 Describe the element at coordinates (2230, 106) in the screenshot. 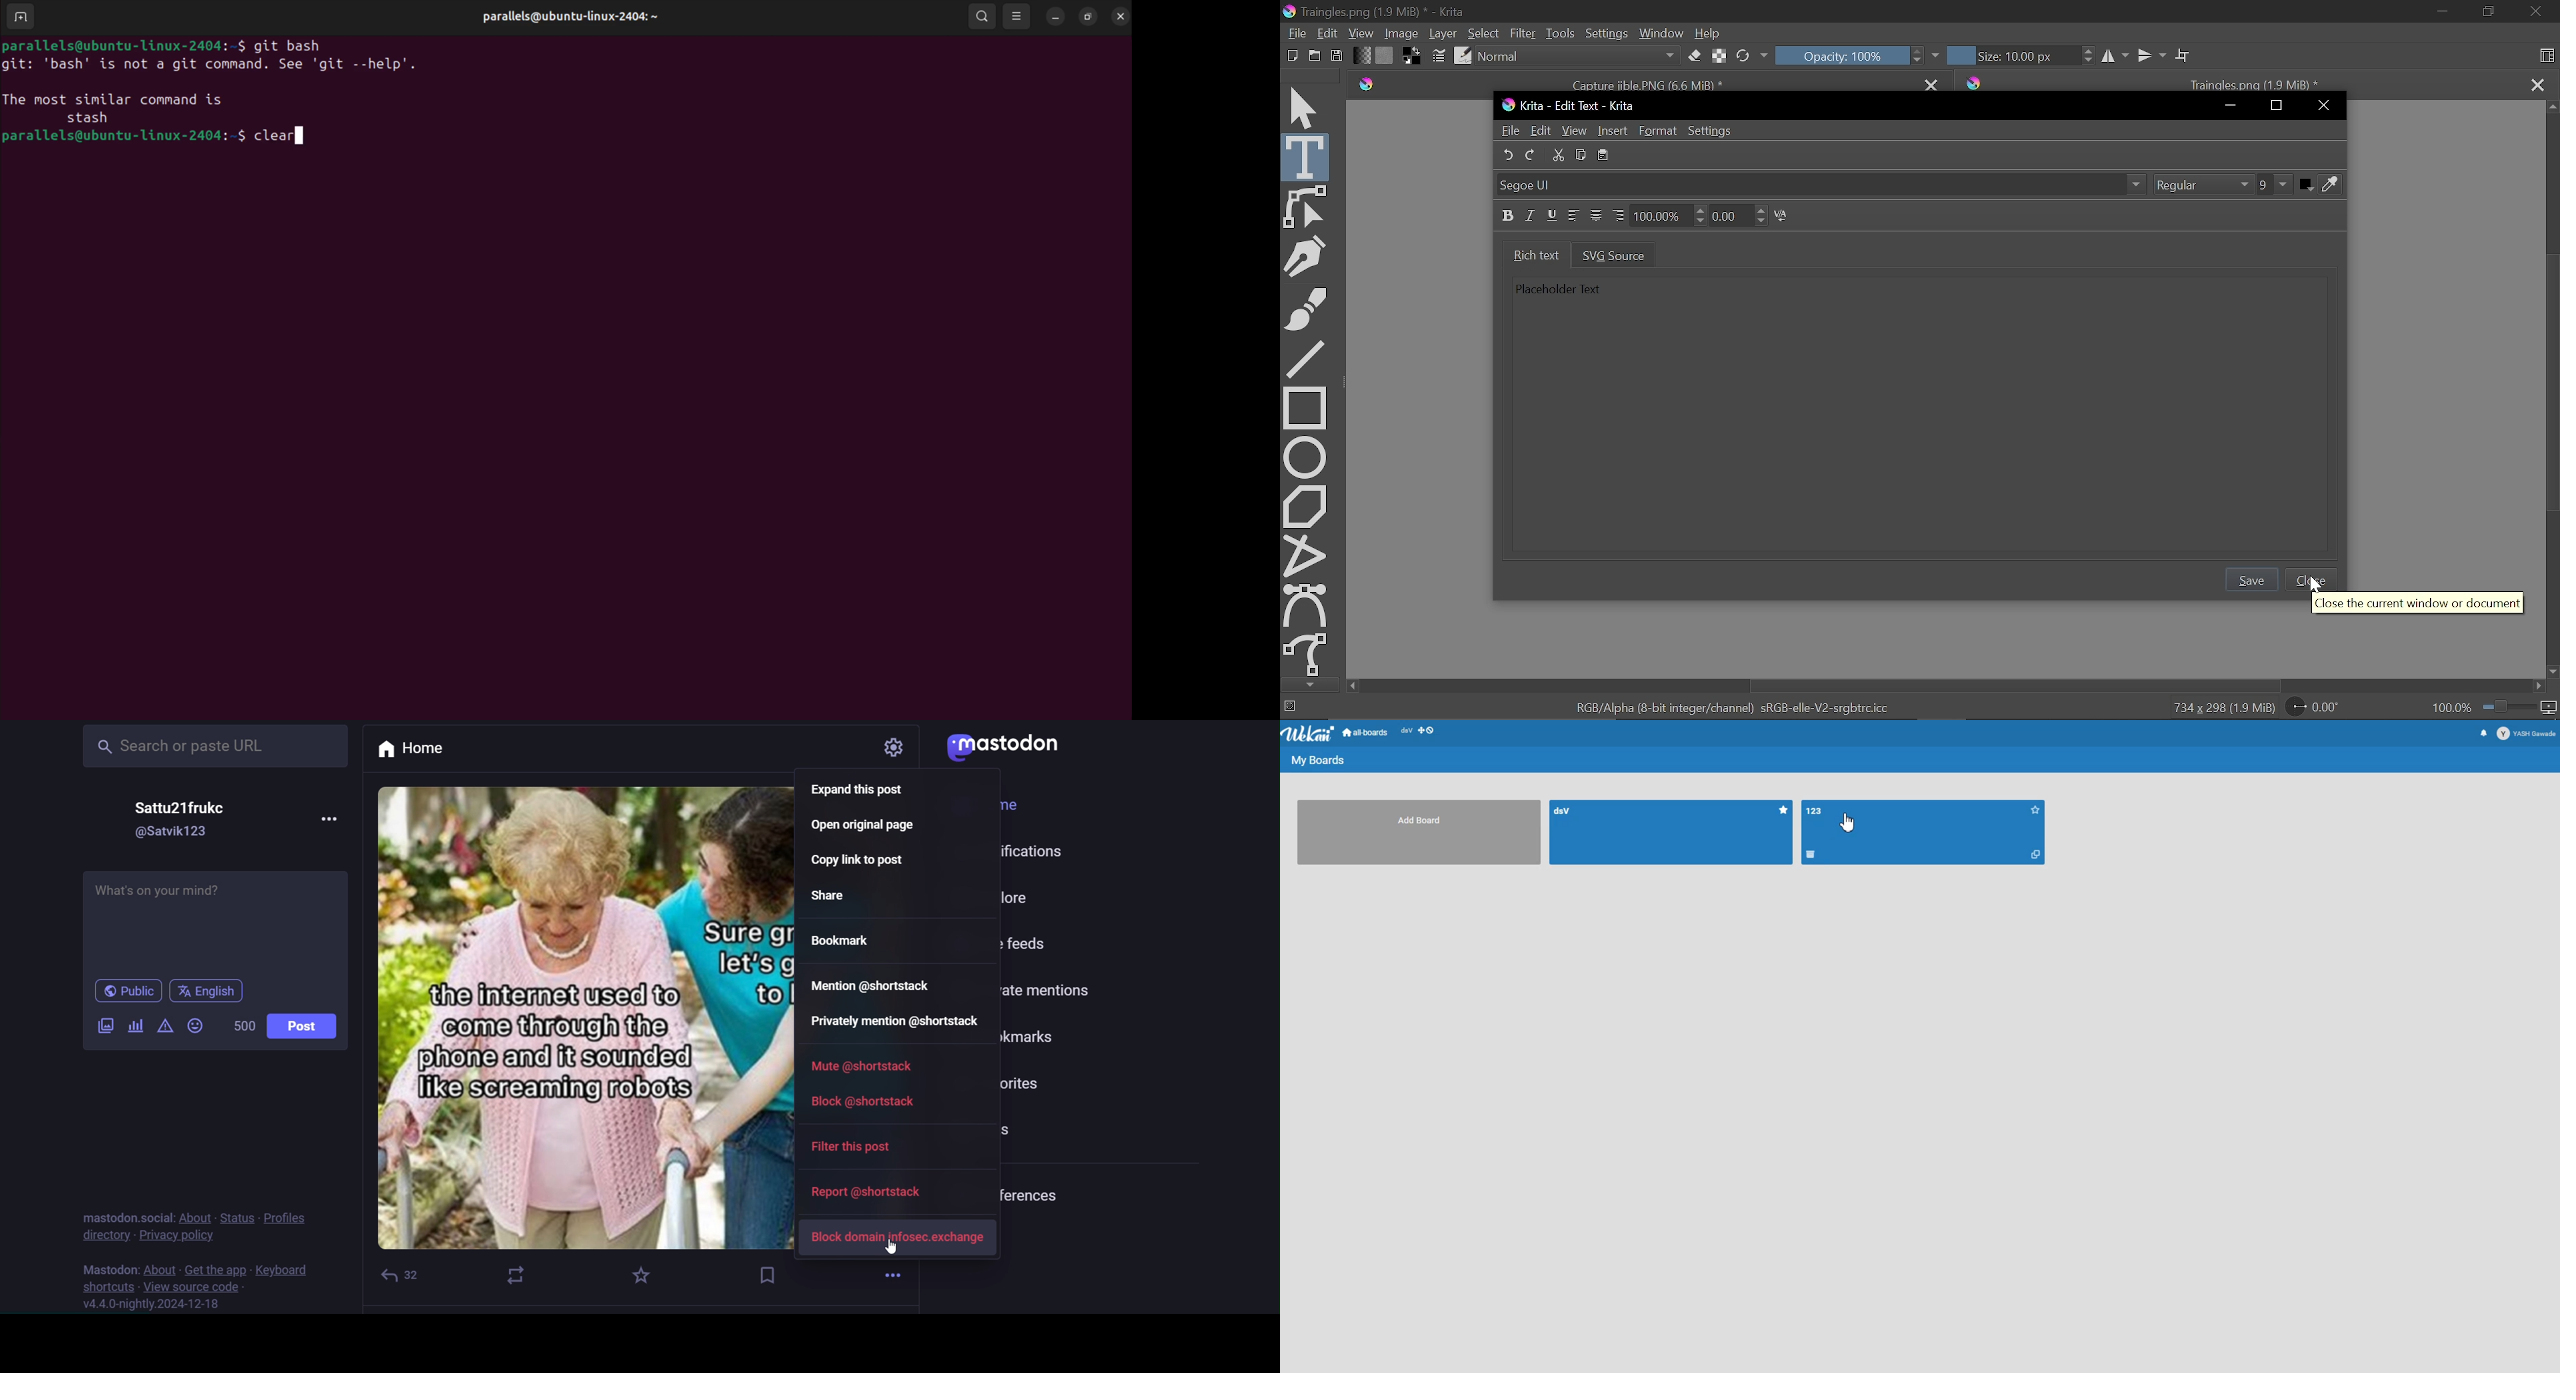

I see `Minimize` at that location.